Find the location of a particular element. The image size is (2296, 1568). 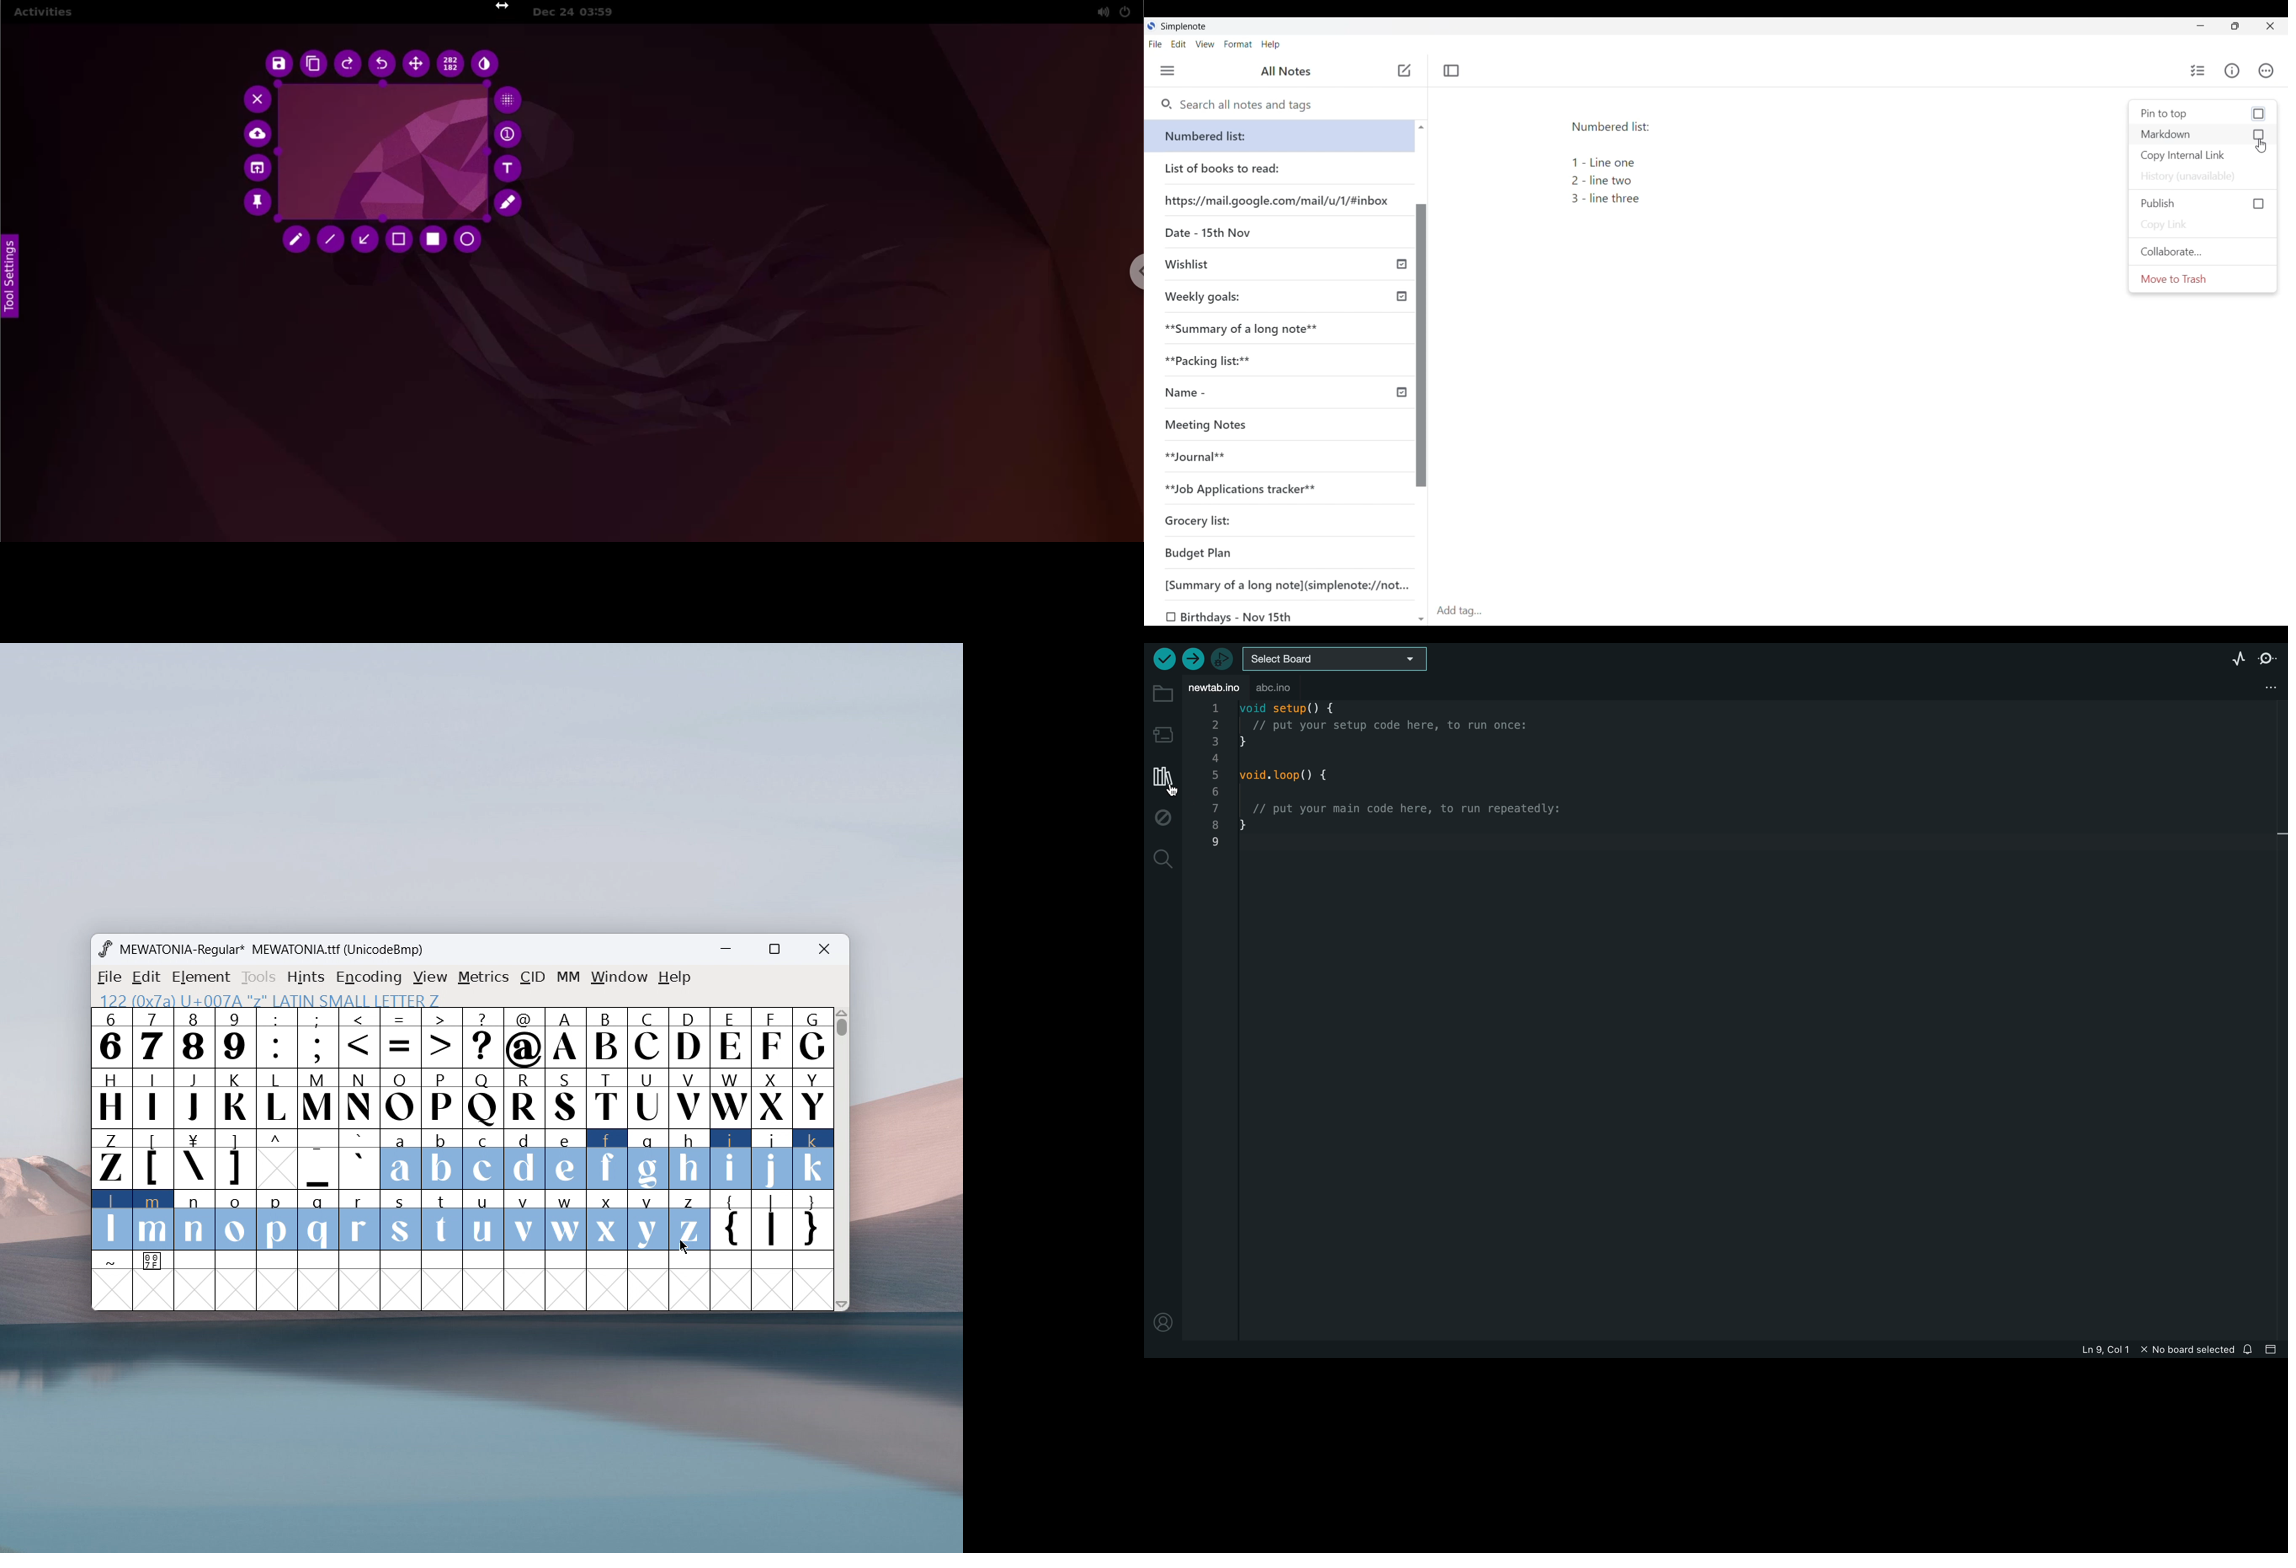

auto increment is located at coordinates (512, 133).